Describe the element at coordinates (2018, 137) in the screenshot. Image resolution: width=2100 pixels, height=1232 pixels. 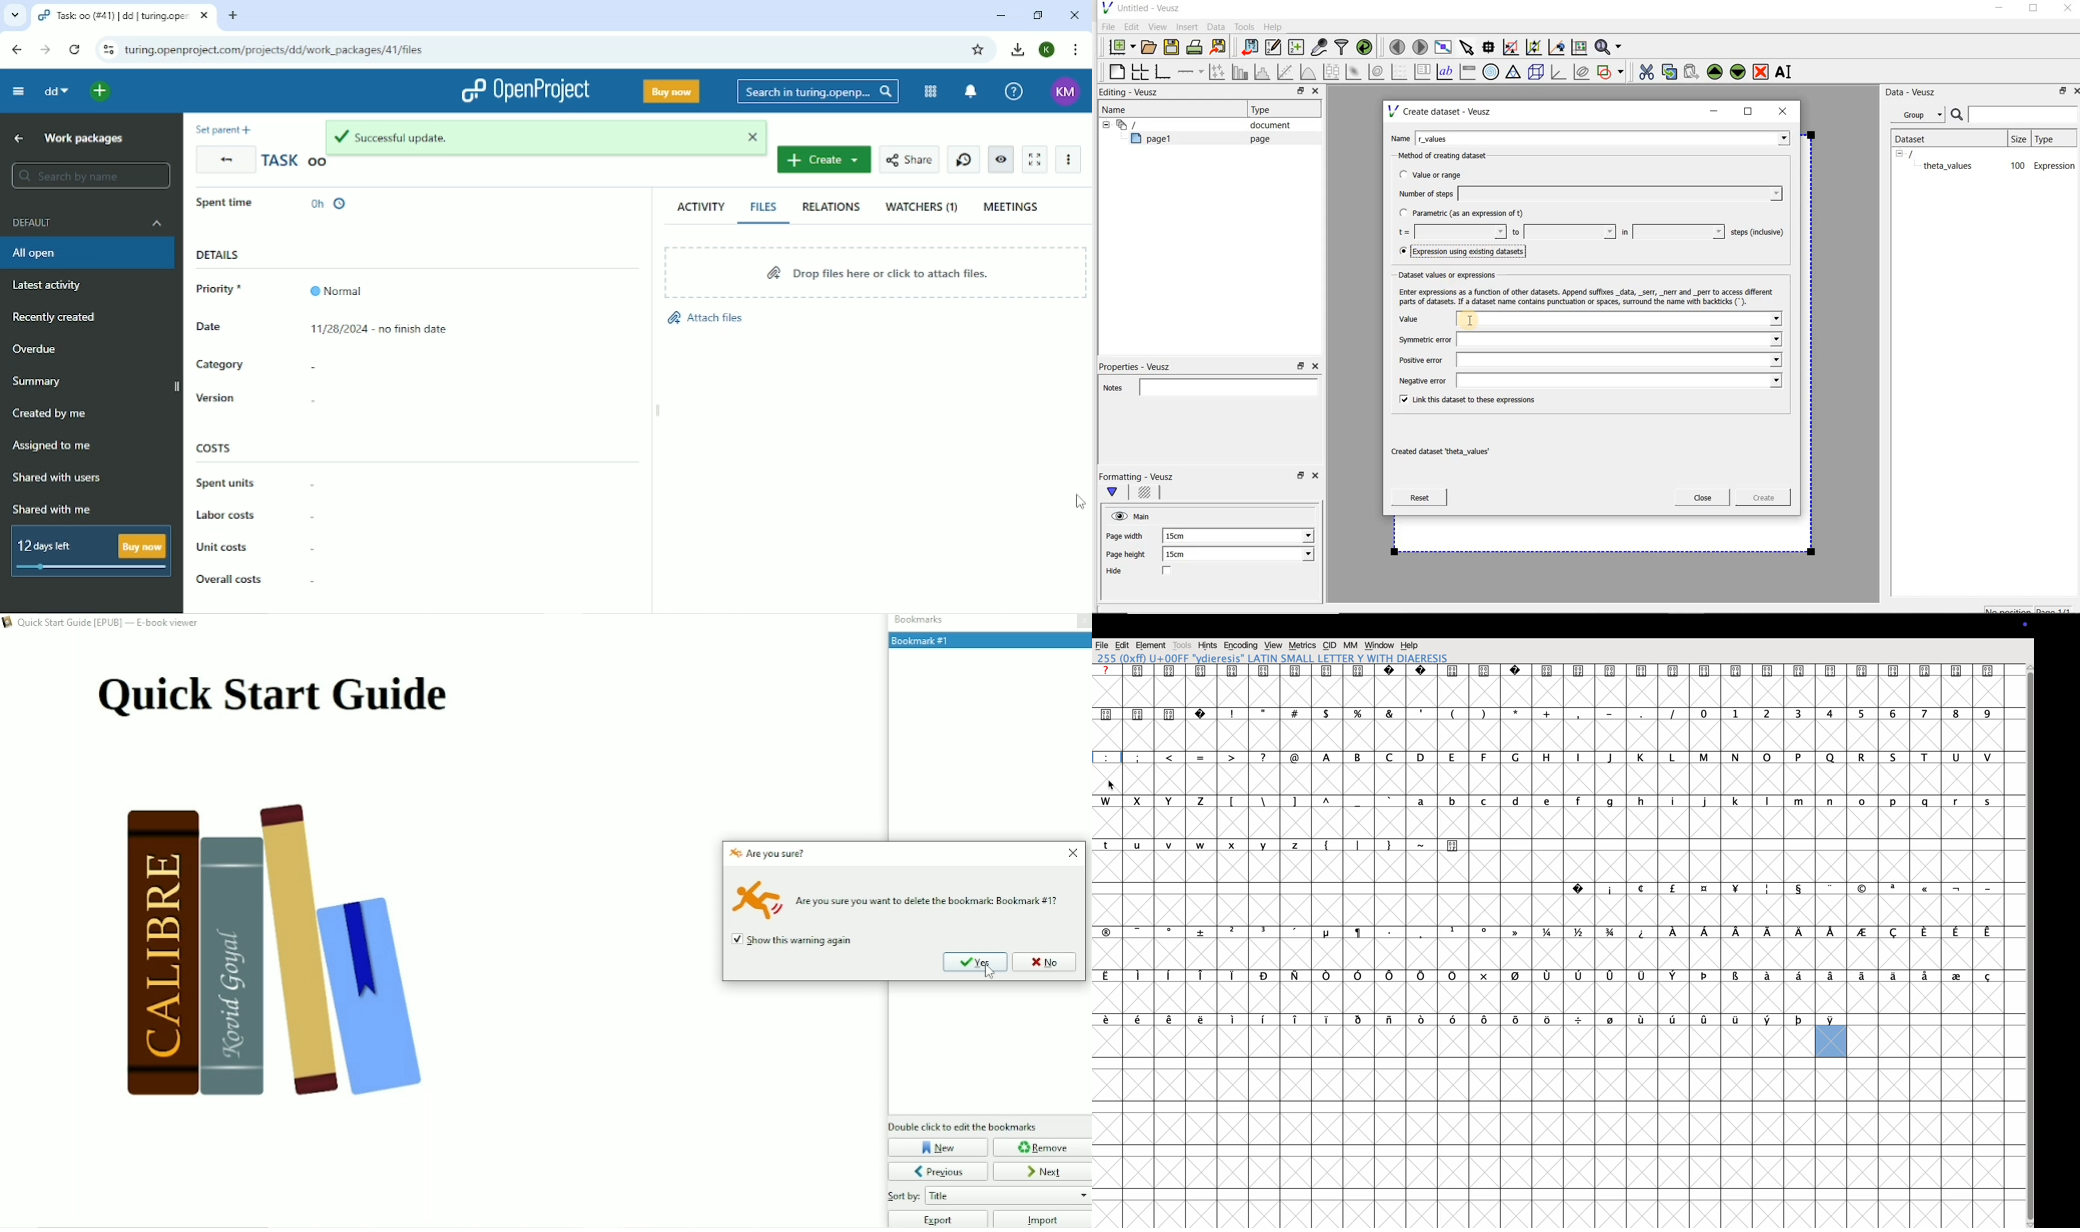
I see `size` at that location.